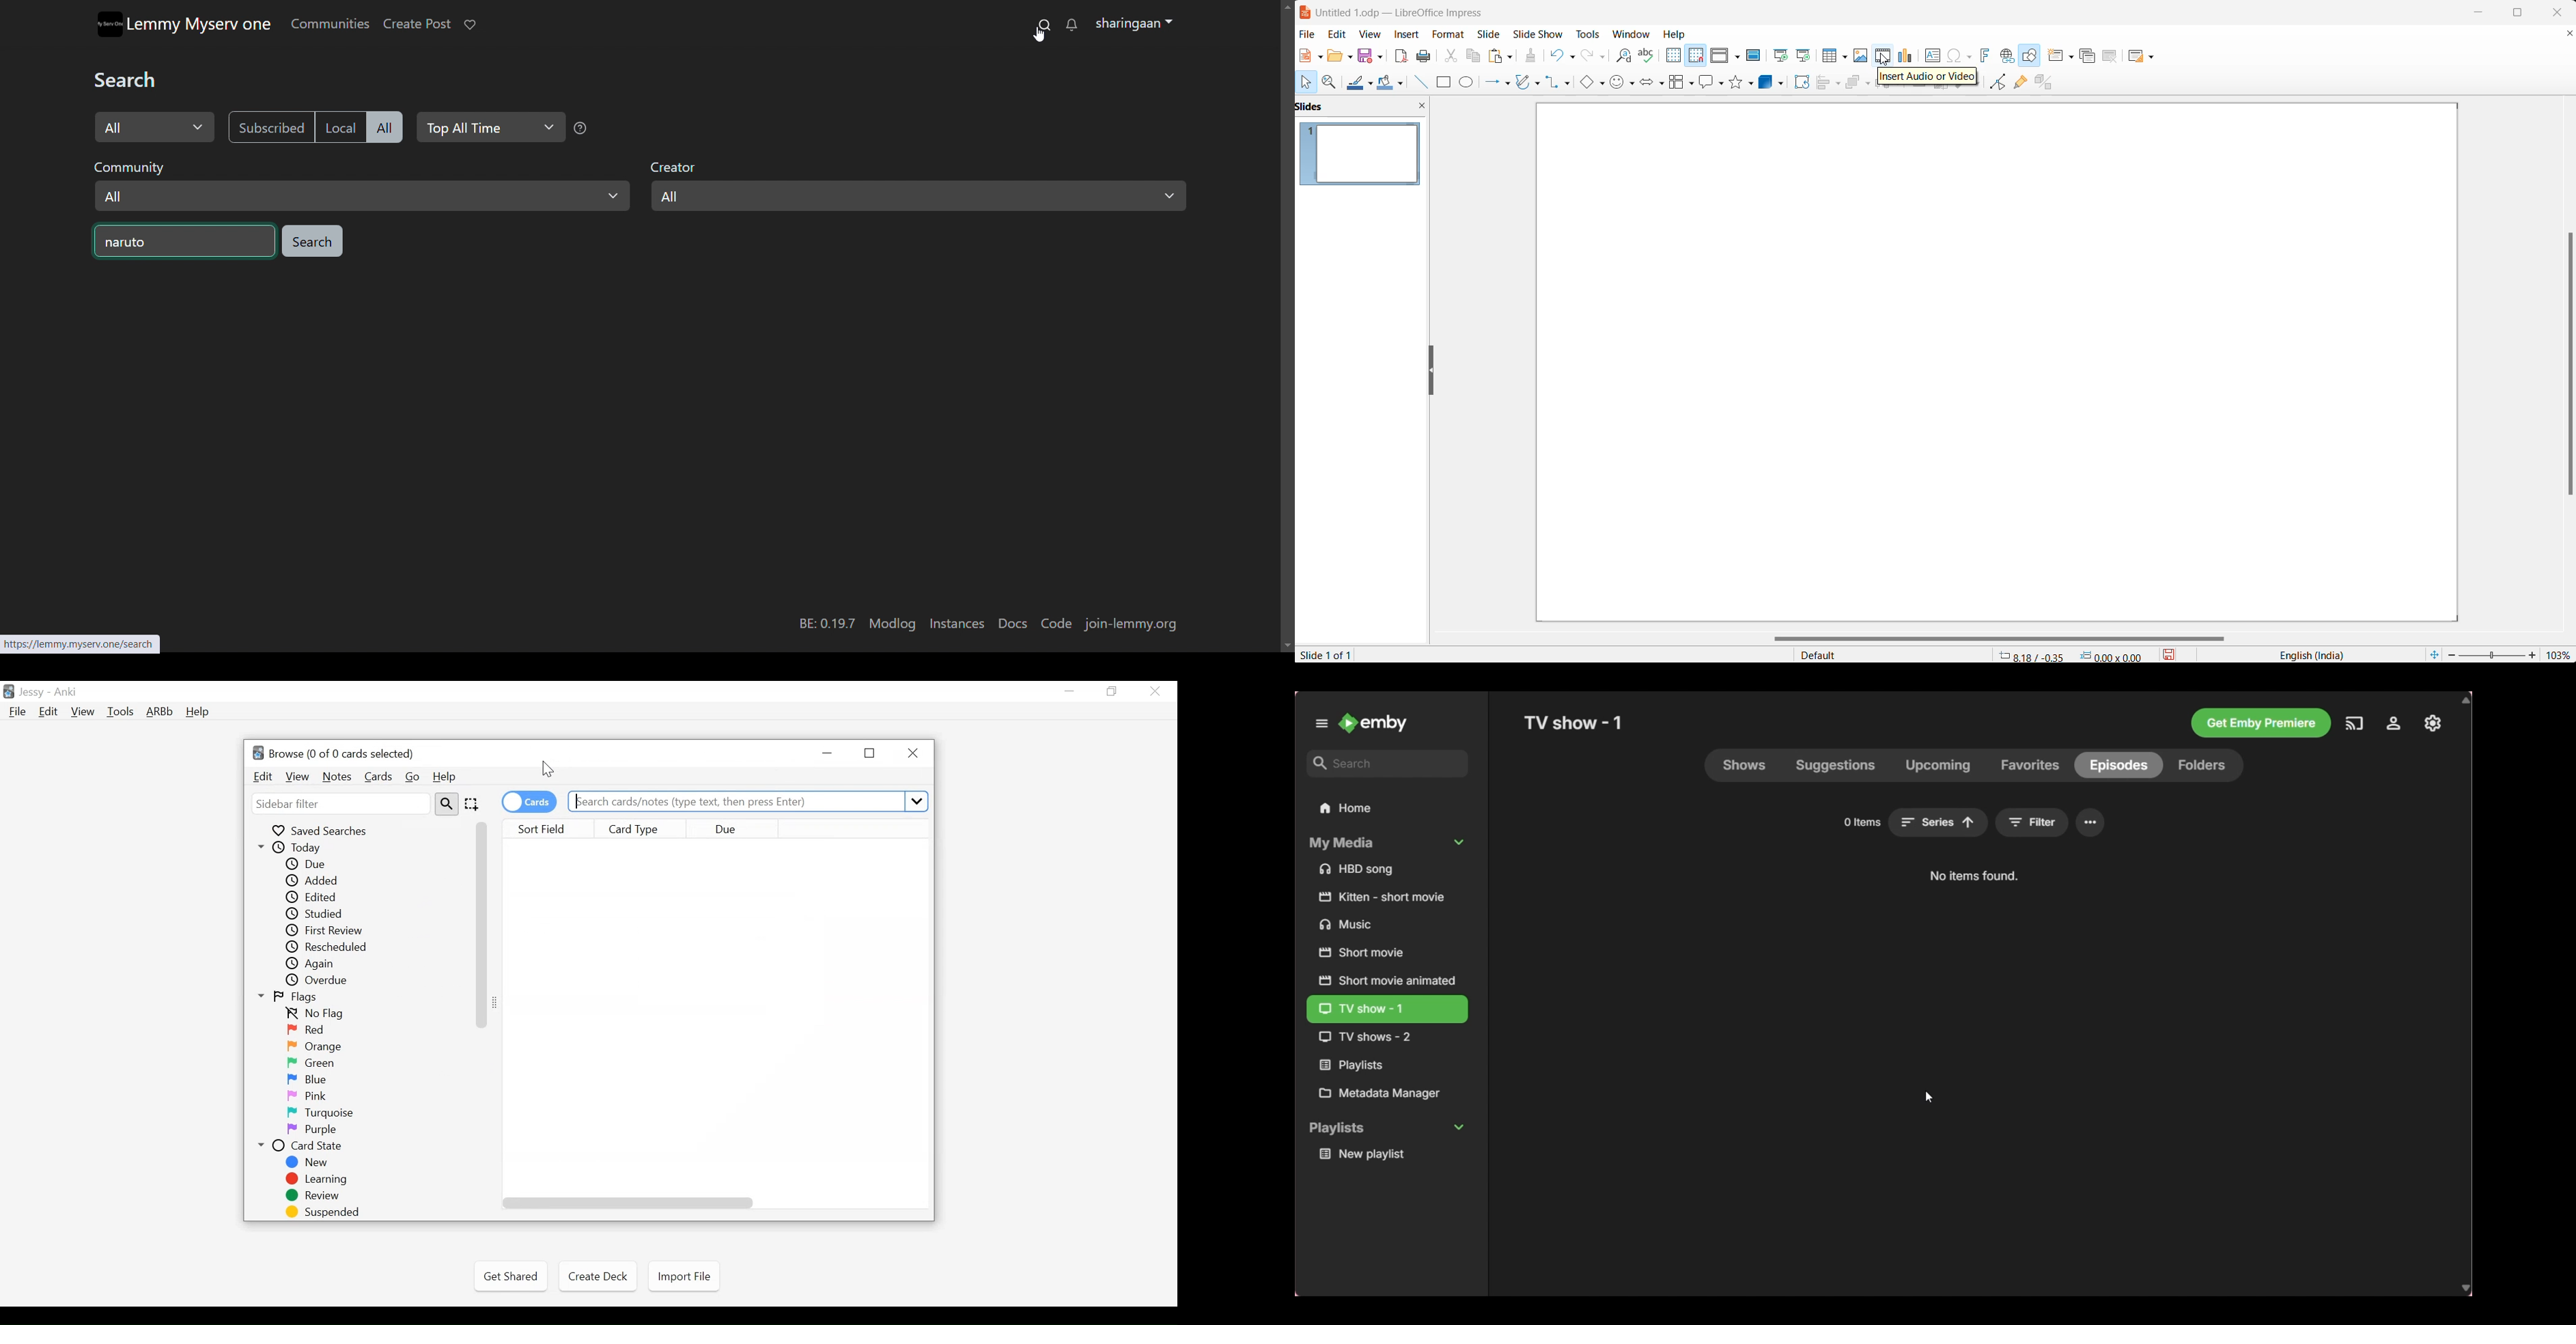 This screenshot has width=2576, height=1344. Describe the element at coordinates (336, 753) in the screenshot. I see `Browse (number of cards selected)` at that location.